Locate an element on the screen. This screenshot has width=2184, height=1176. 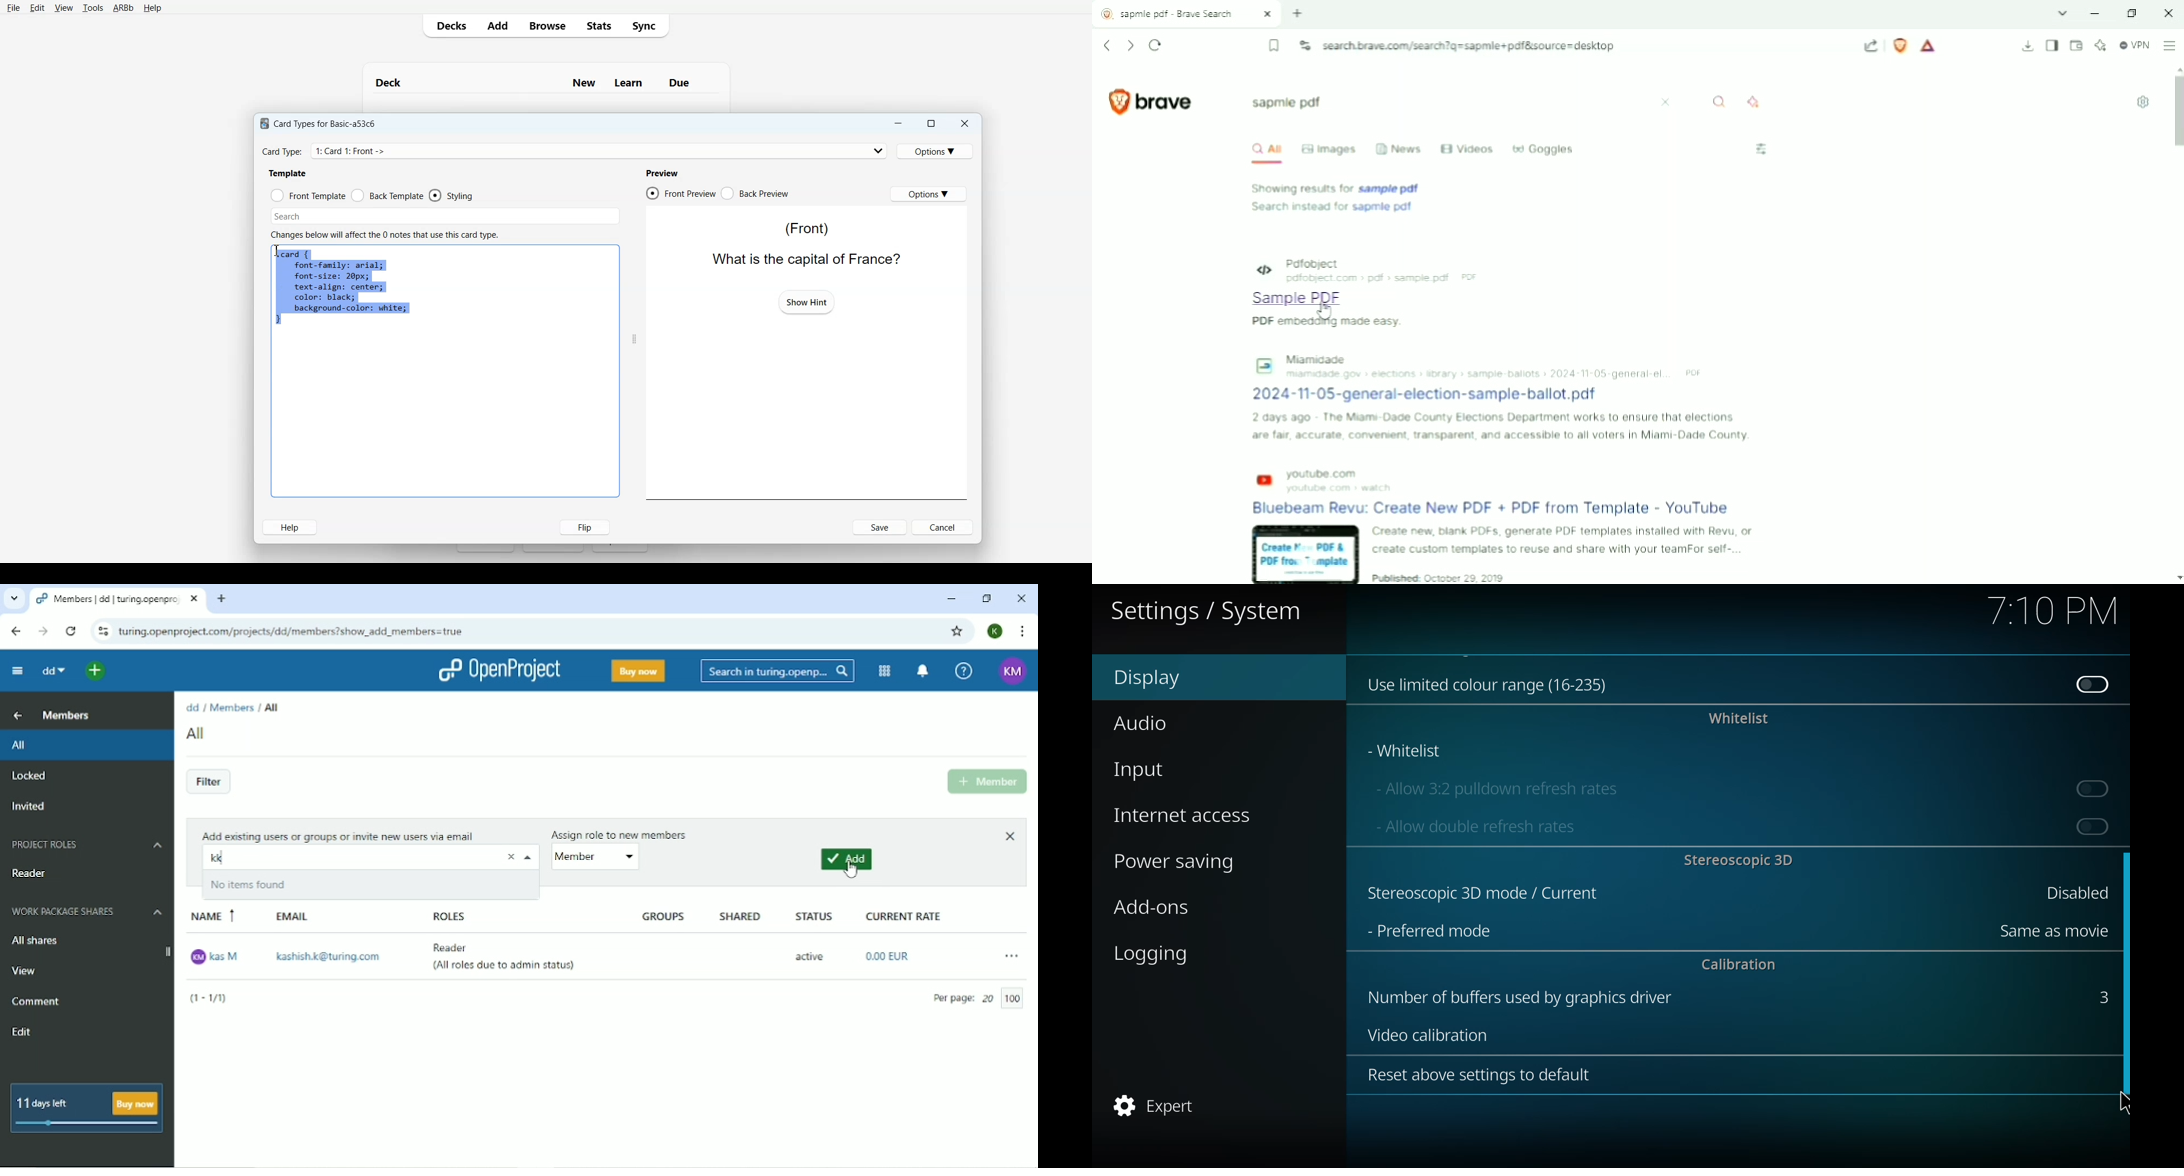
stereoscopic 3d is located at coordinates (1738, 859).